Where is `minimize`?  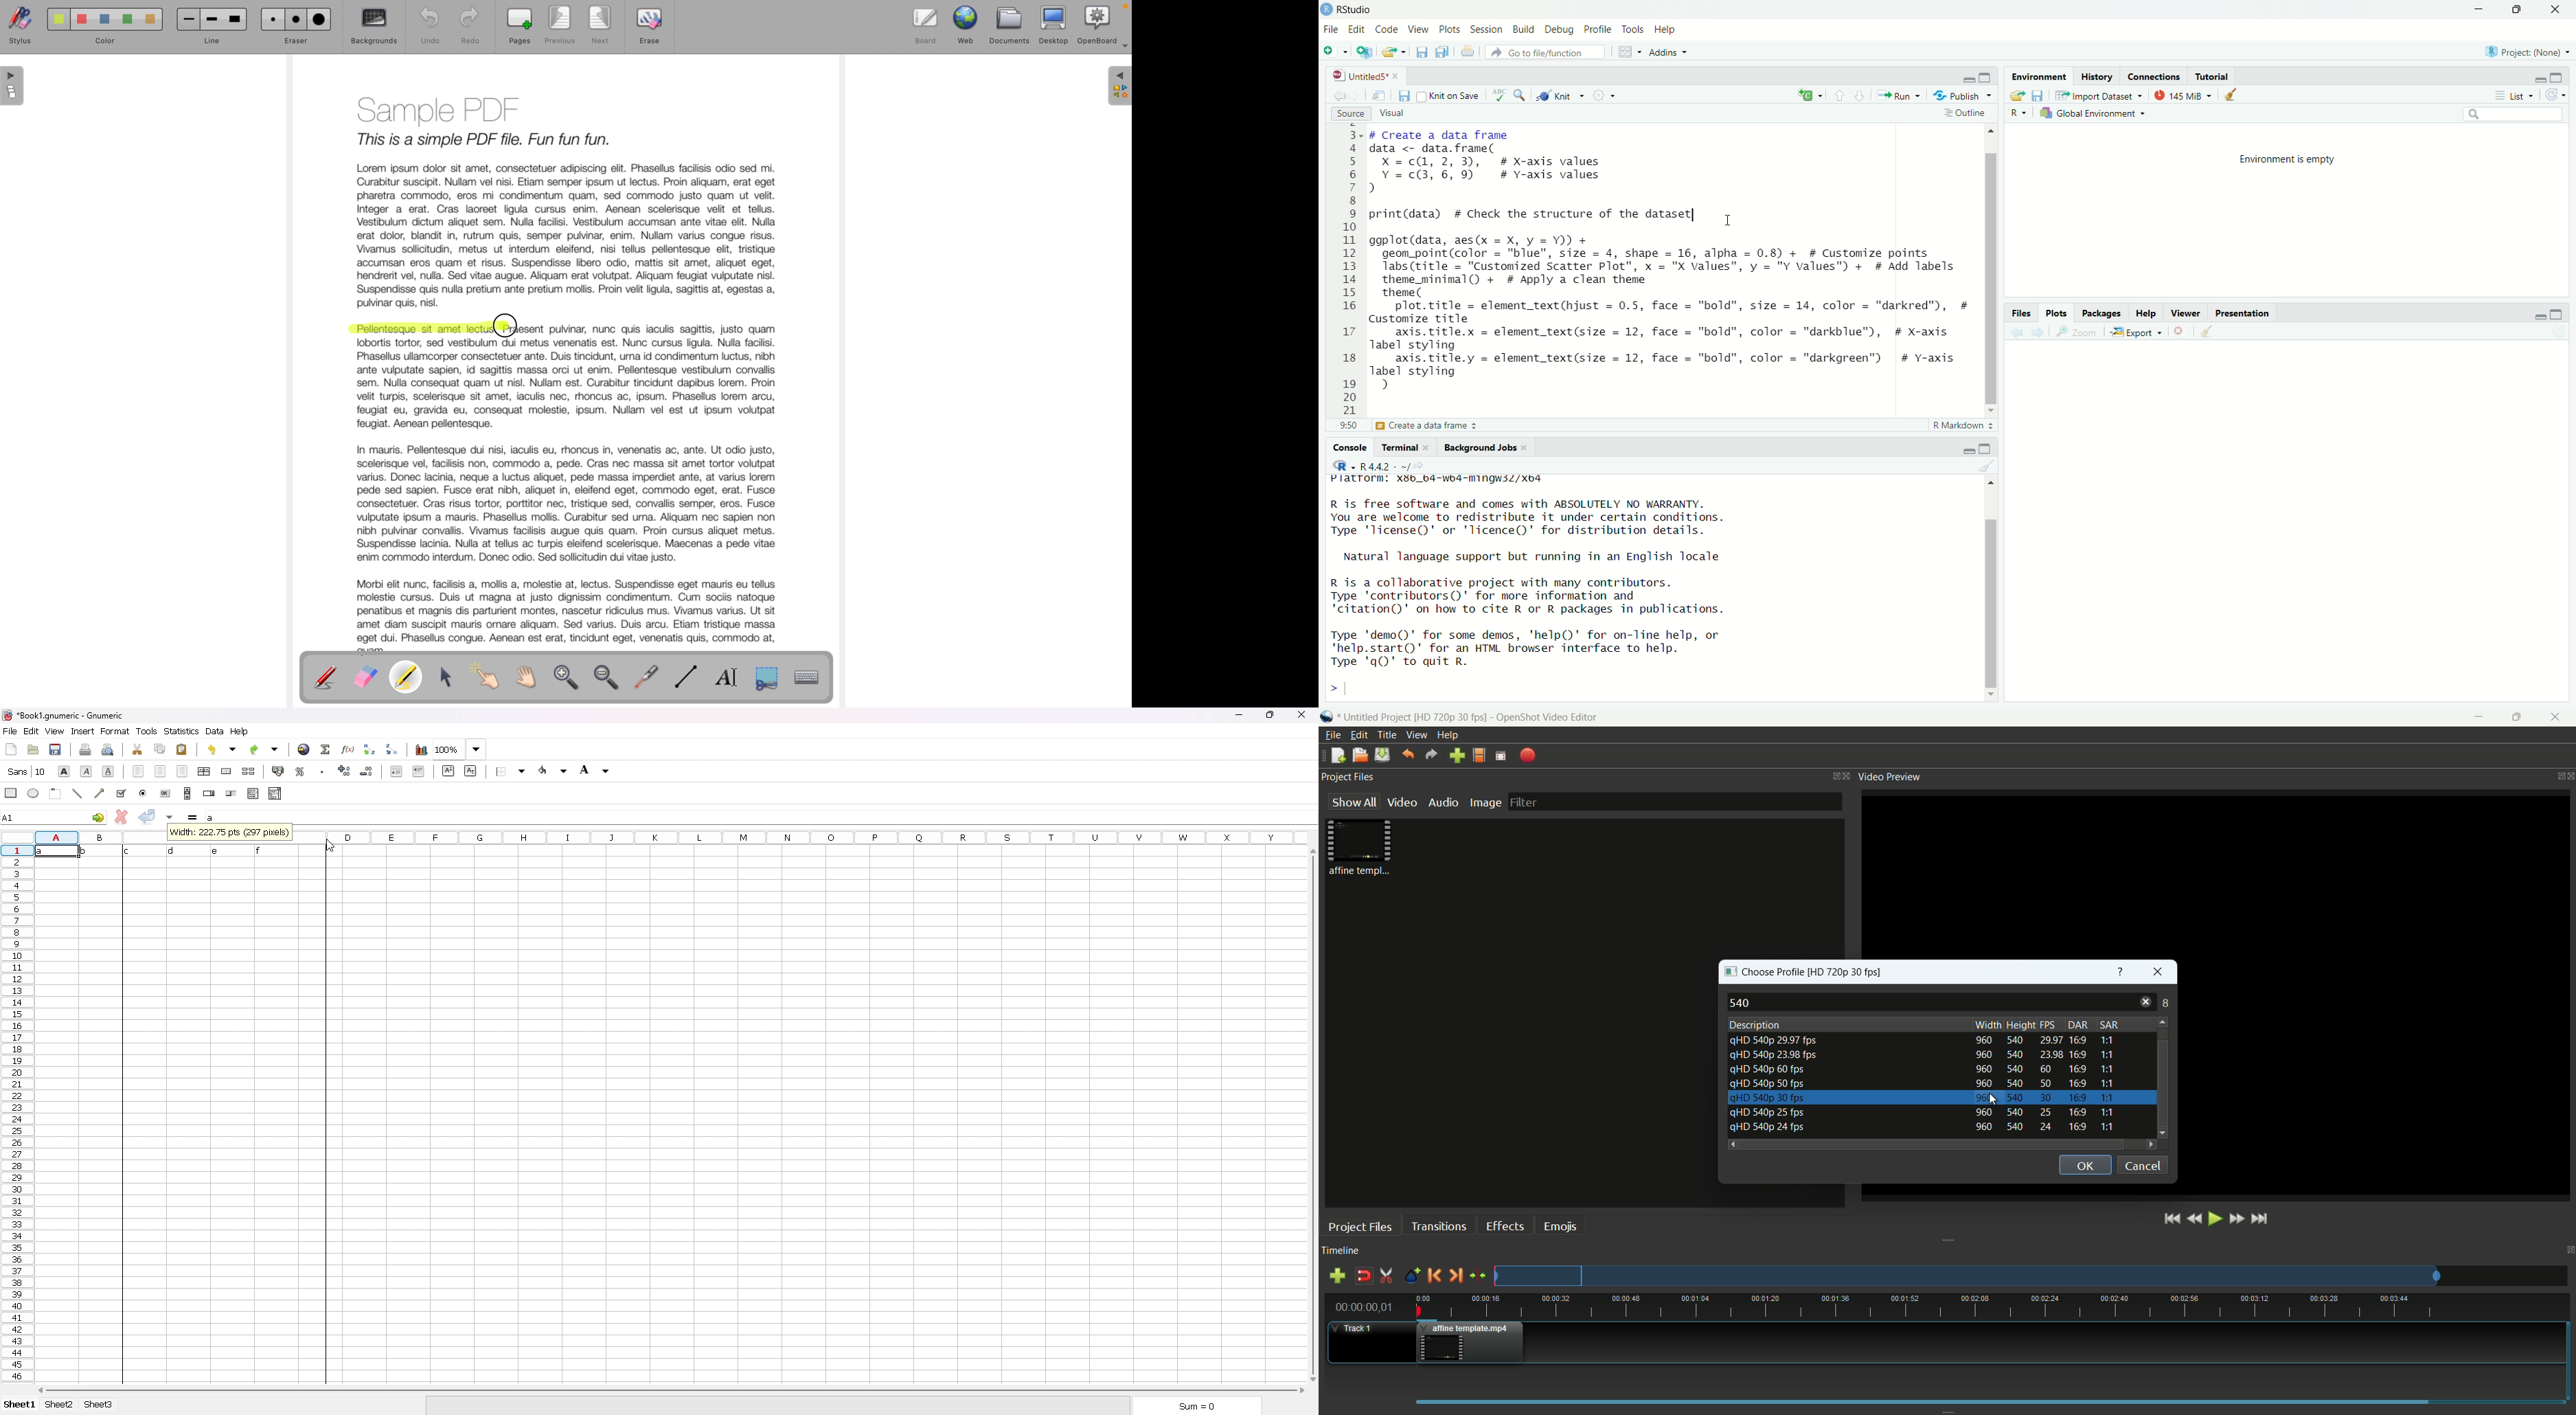
minimize is located at coordinates (2480, 9).